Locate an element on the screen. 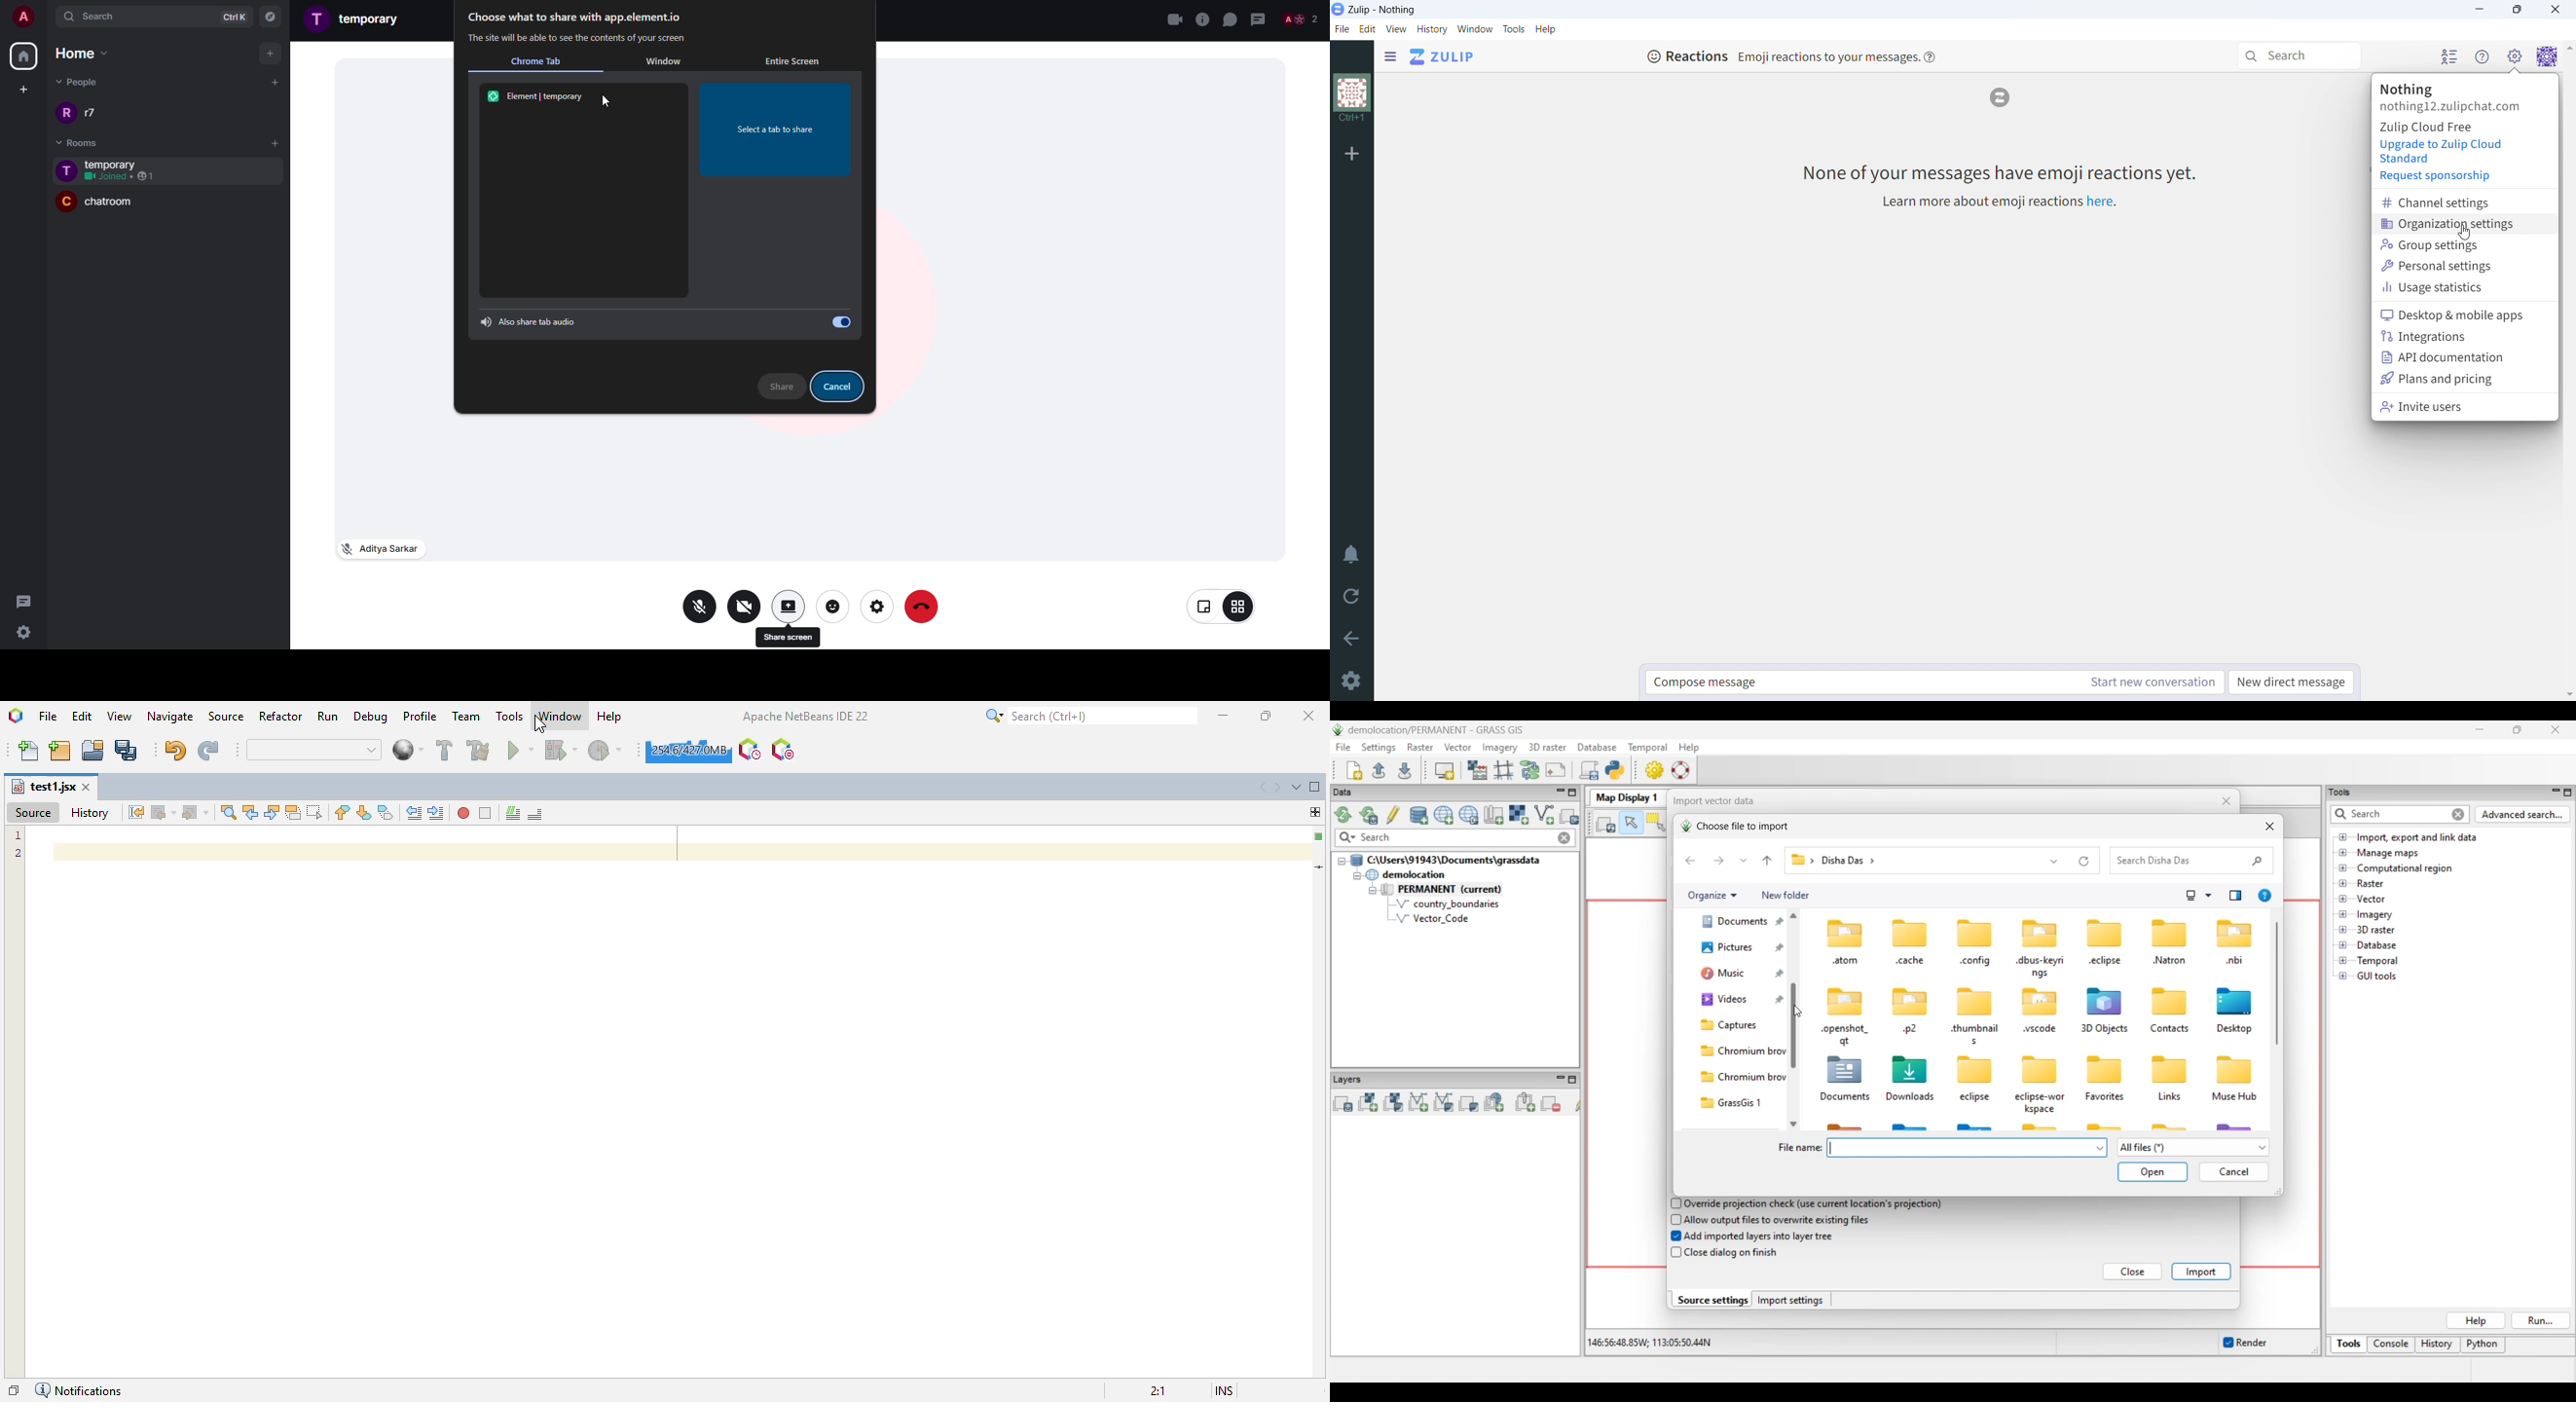 The height and width of the screenshot is (1428, 2576). history is located at coordinates (1432, 29).